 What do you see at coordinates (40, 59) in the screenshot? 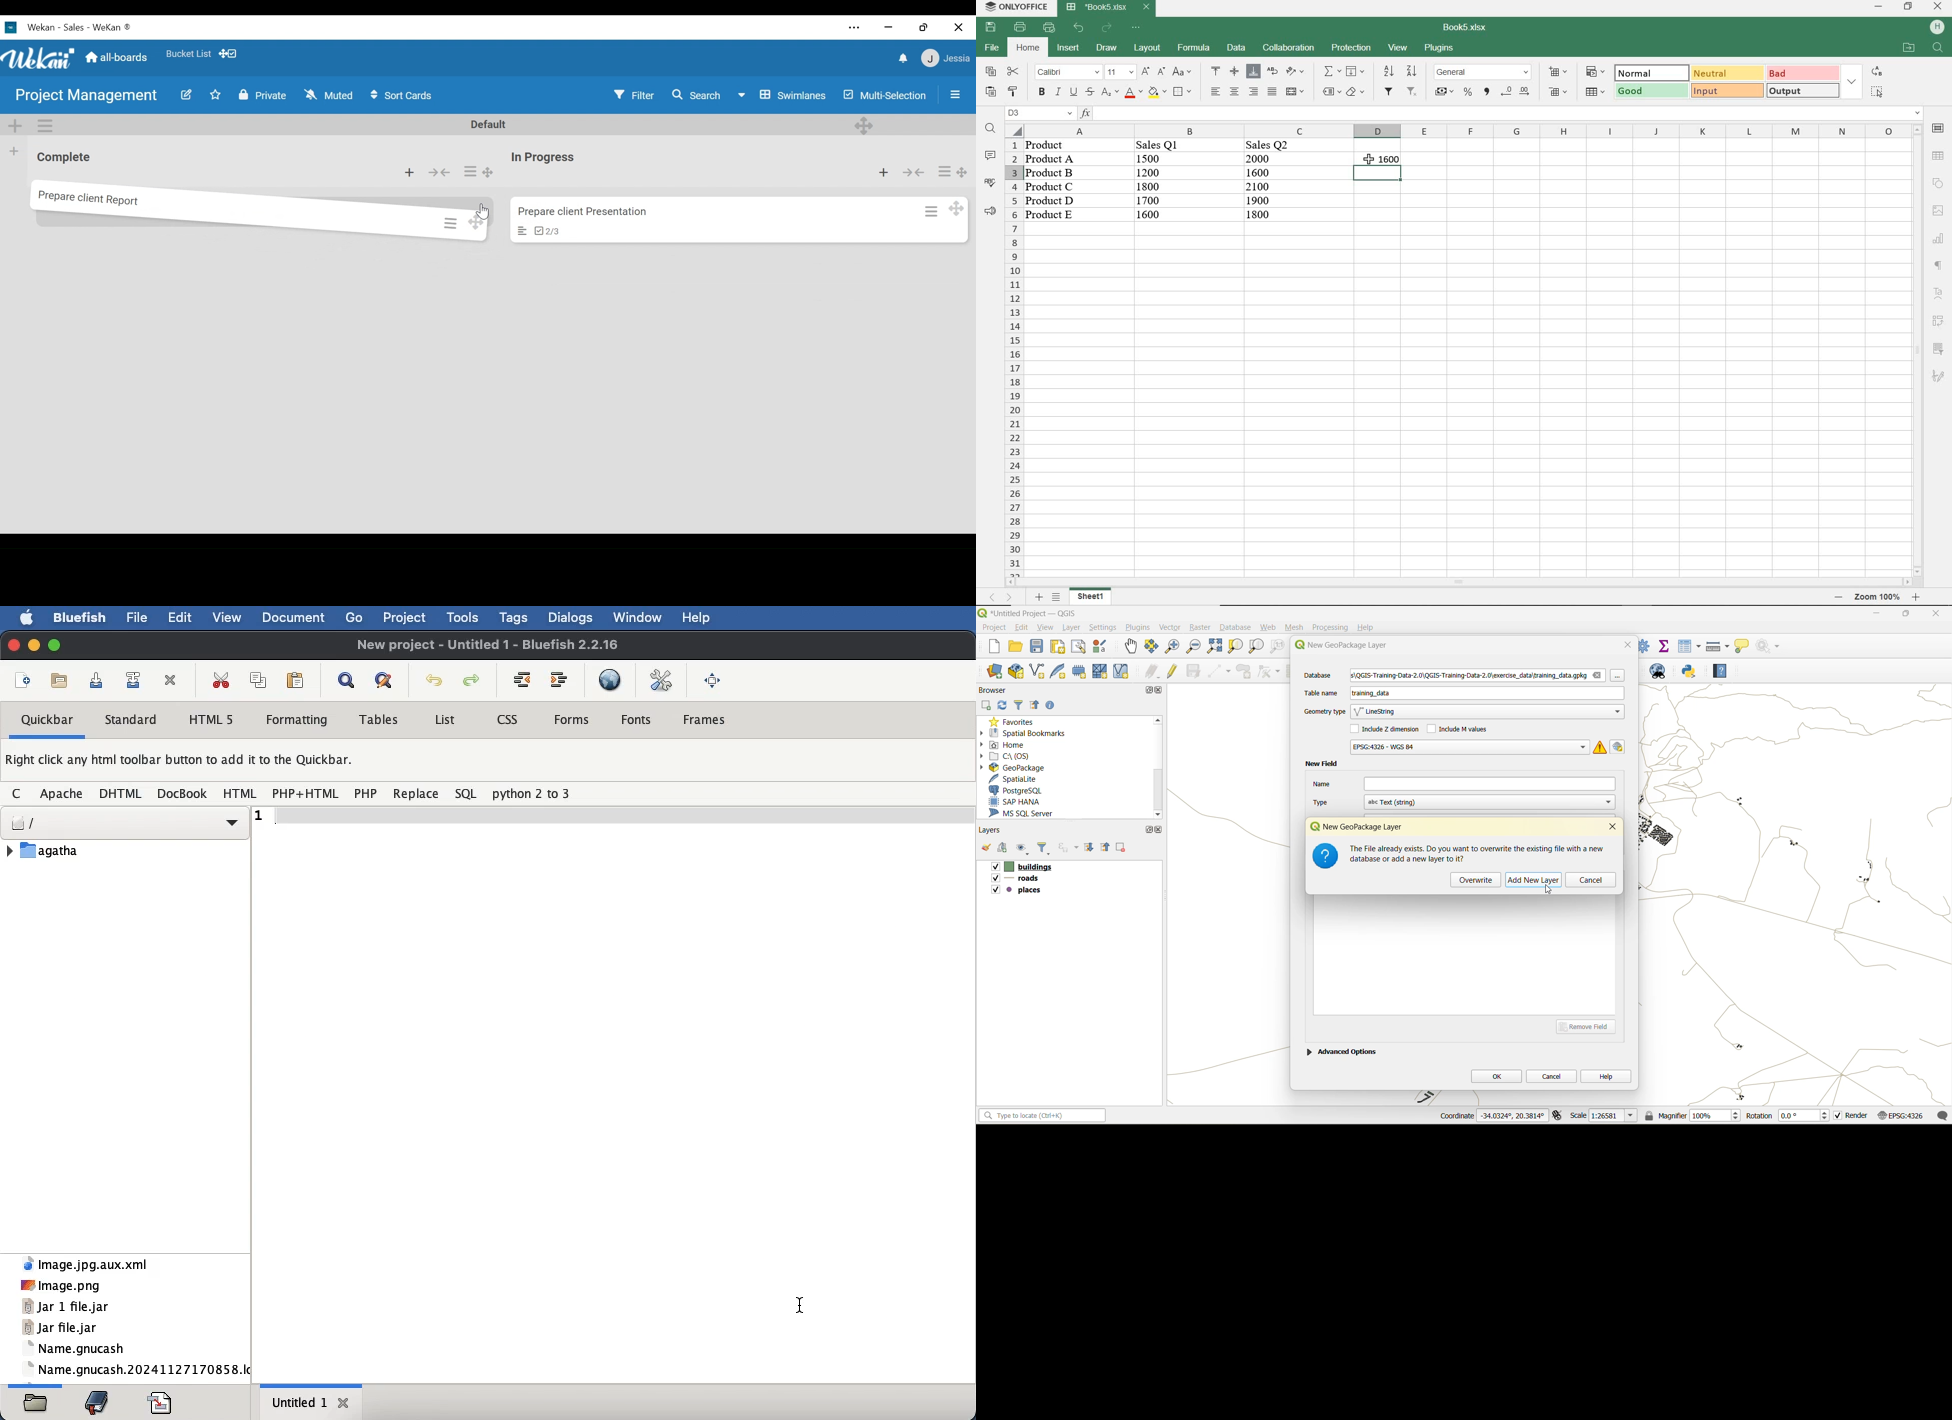
I see `Wekan logo` at bounding box center [40, 59].